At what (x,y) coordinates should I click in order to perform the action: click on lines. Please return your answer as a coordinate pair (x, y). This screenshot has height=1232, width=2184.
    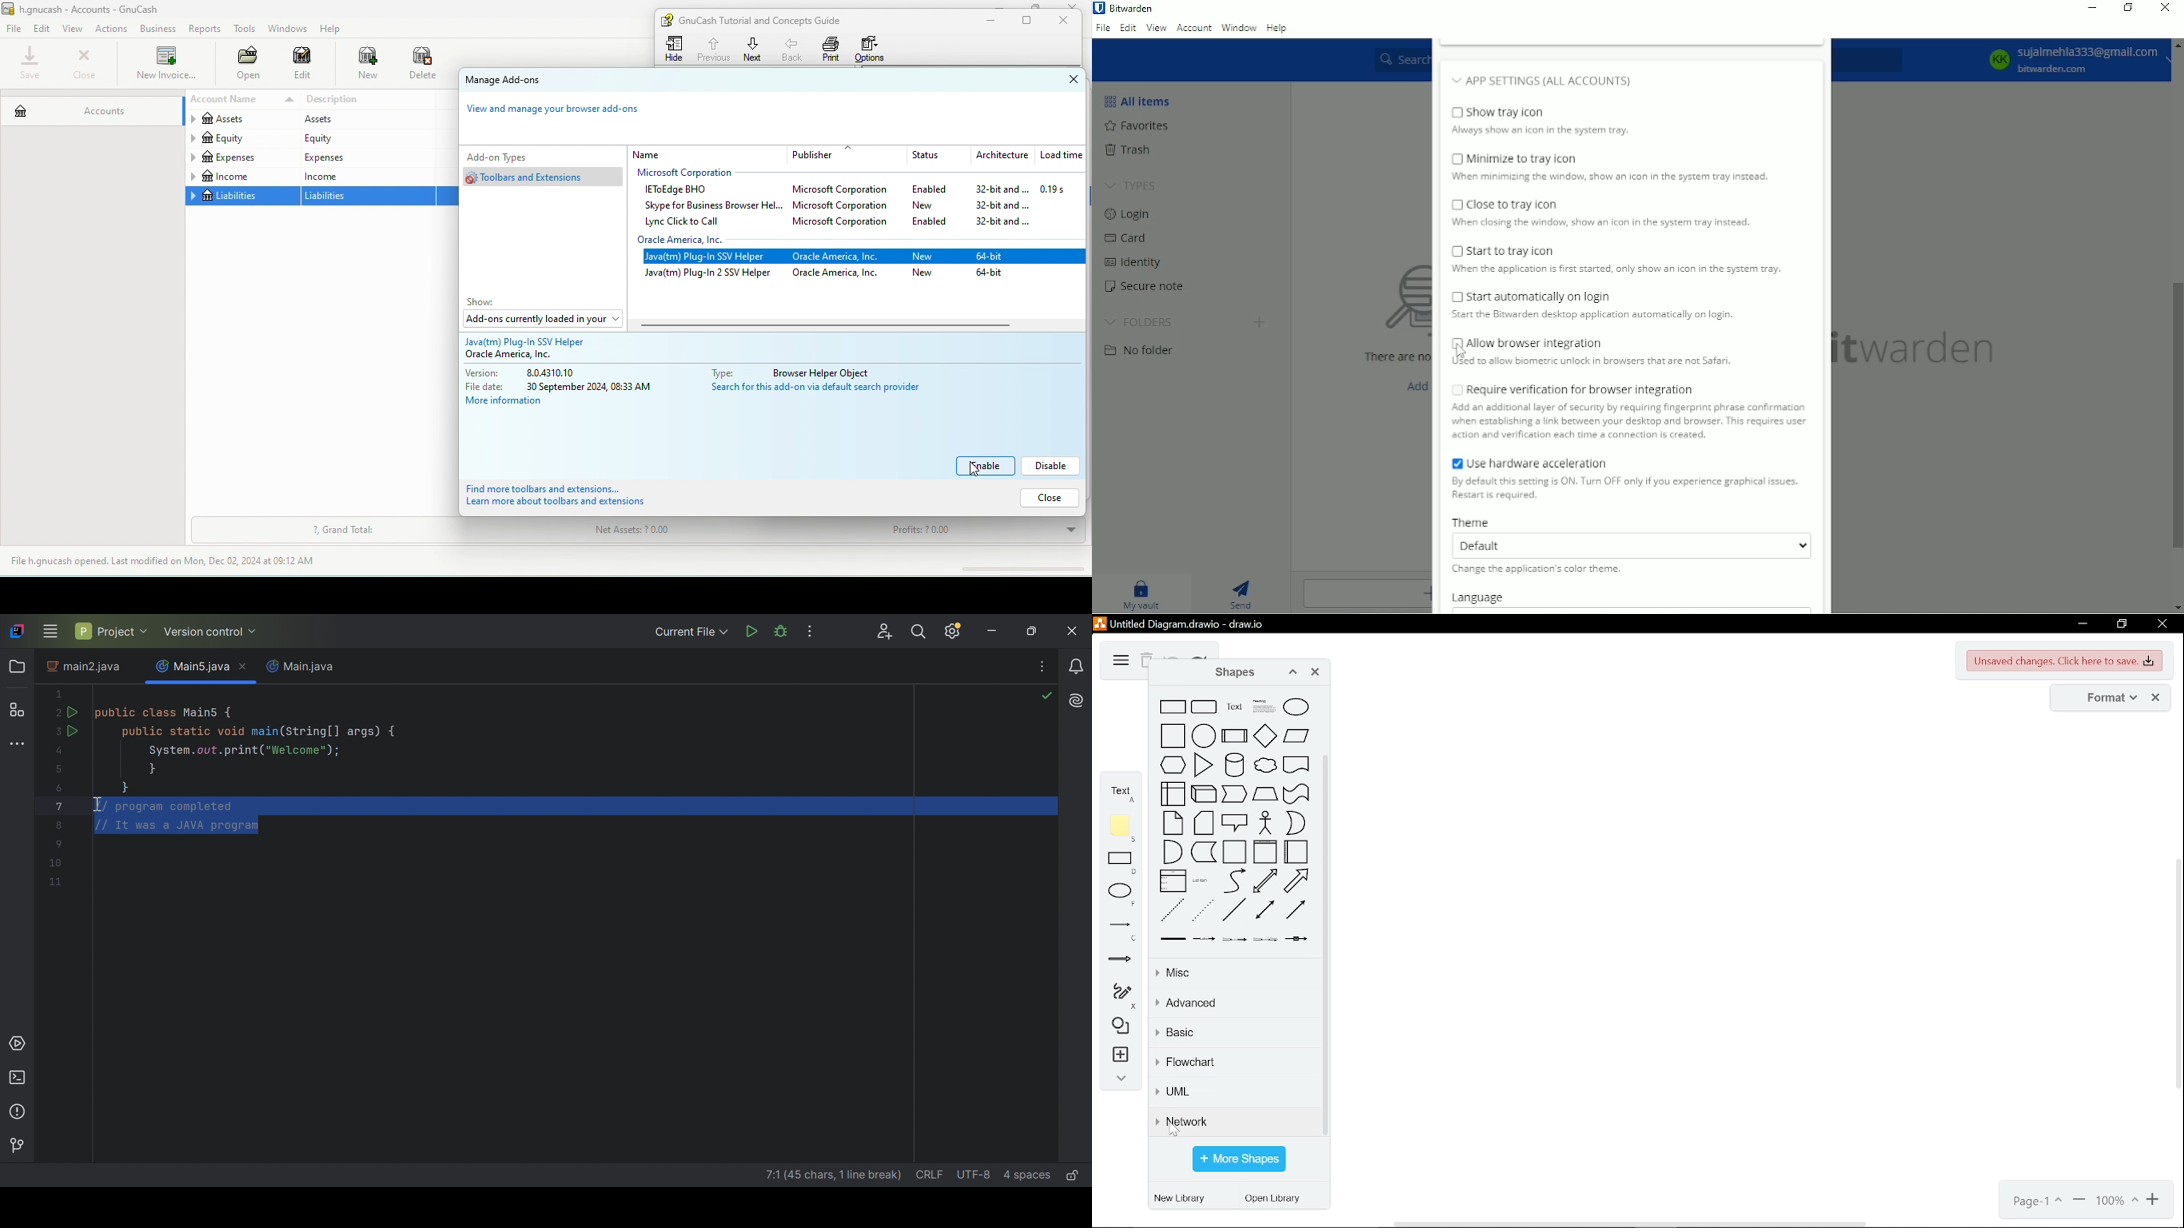
    Looking at the image, I should click on (1120, 930).